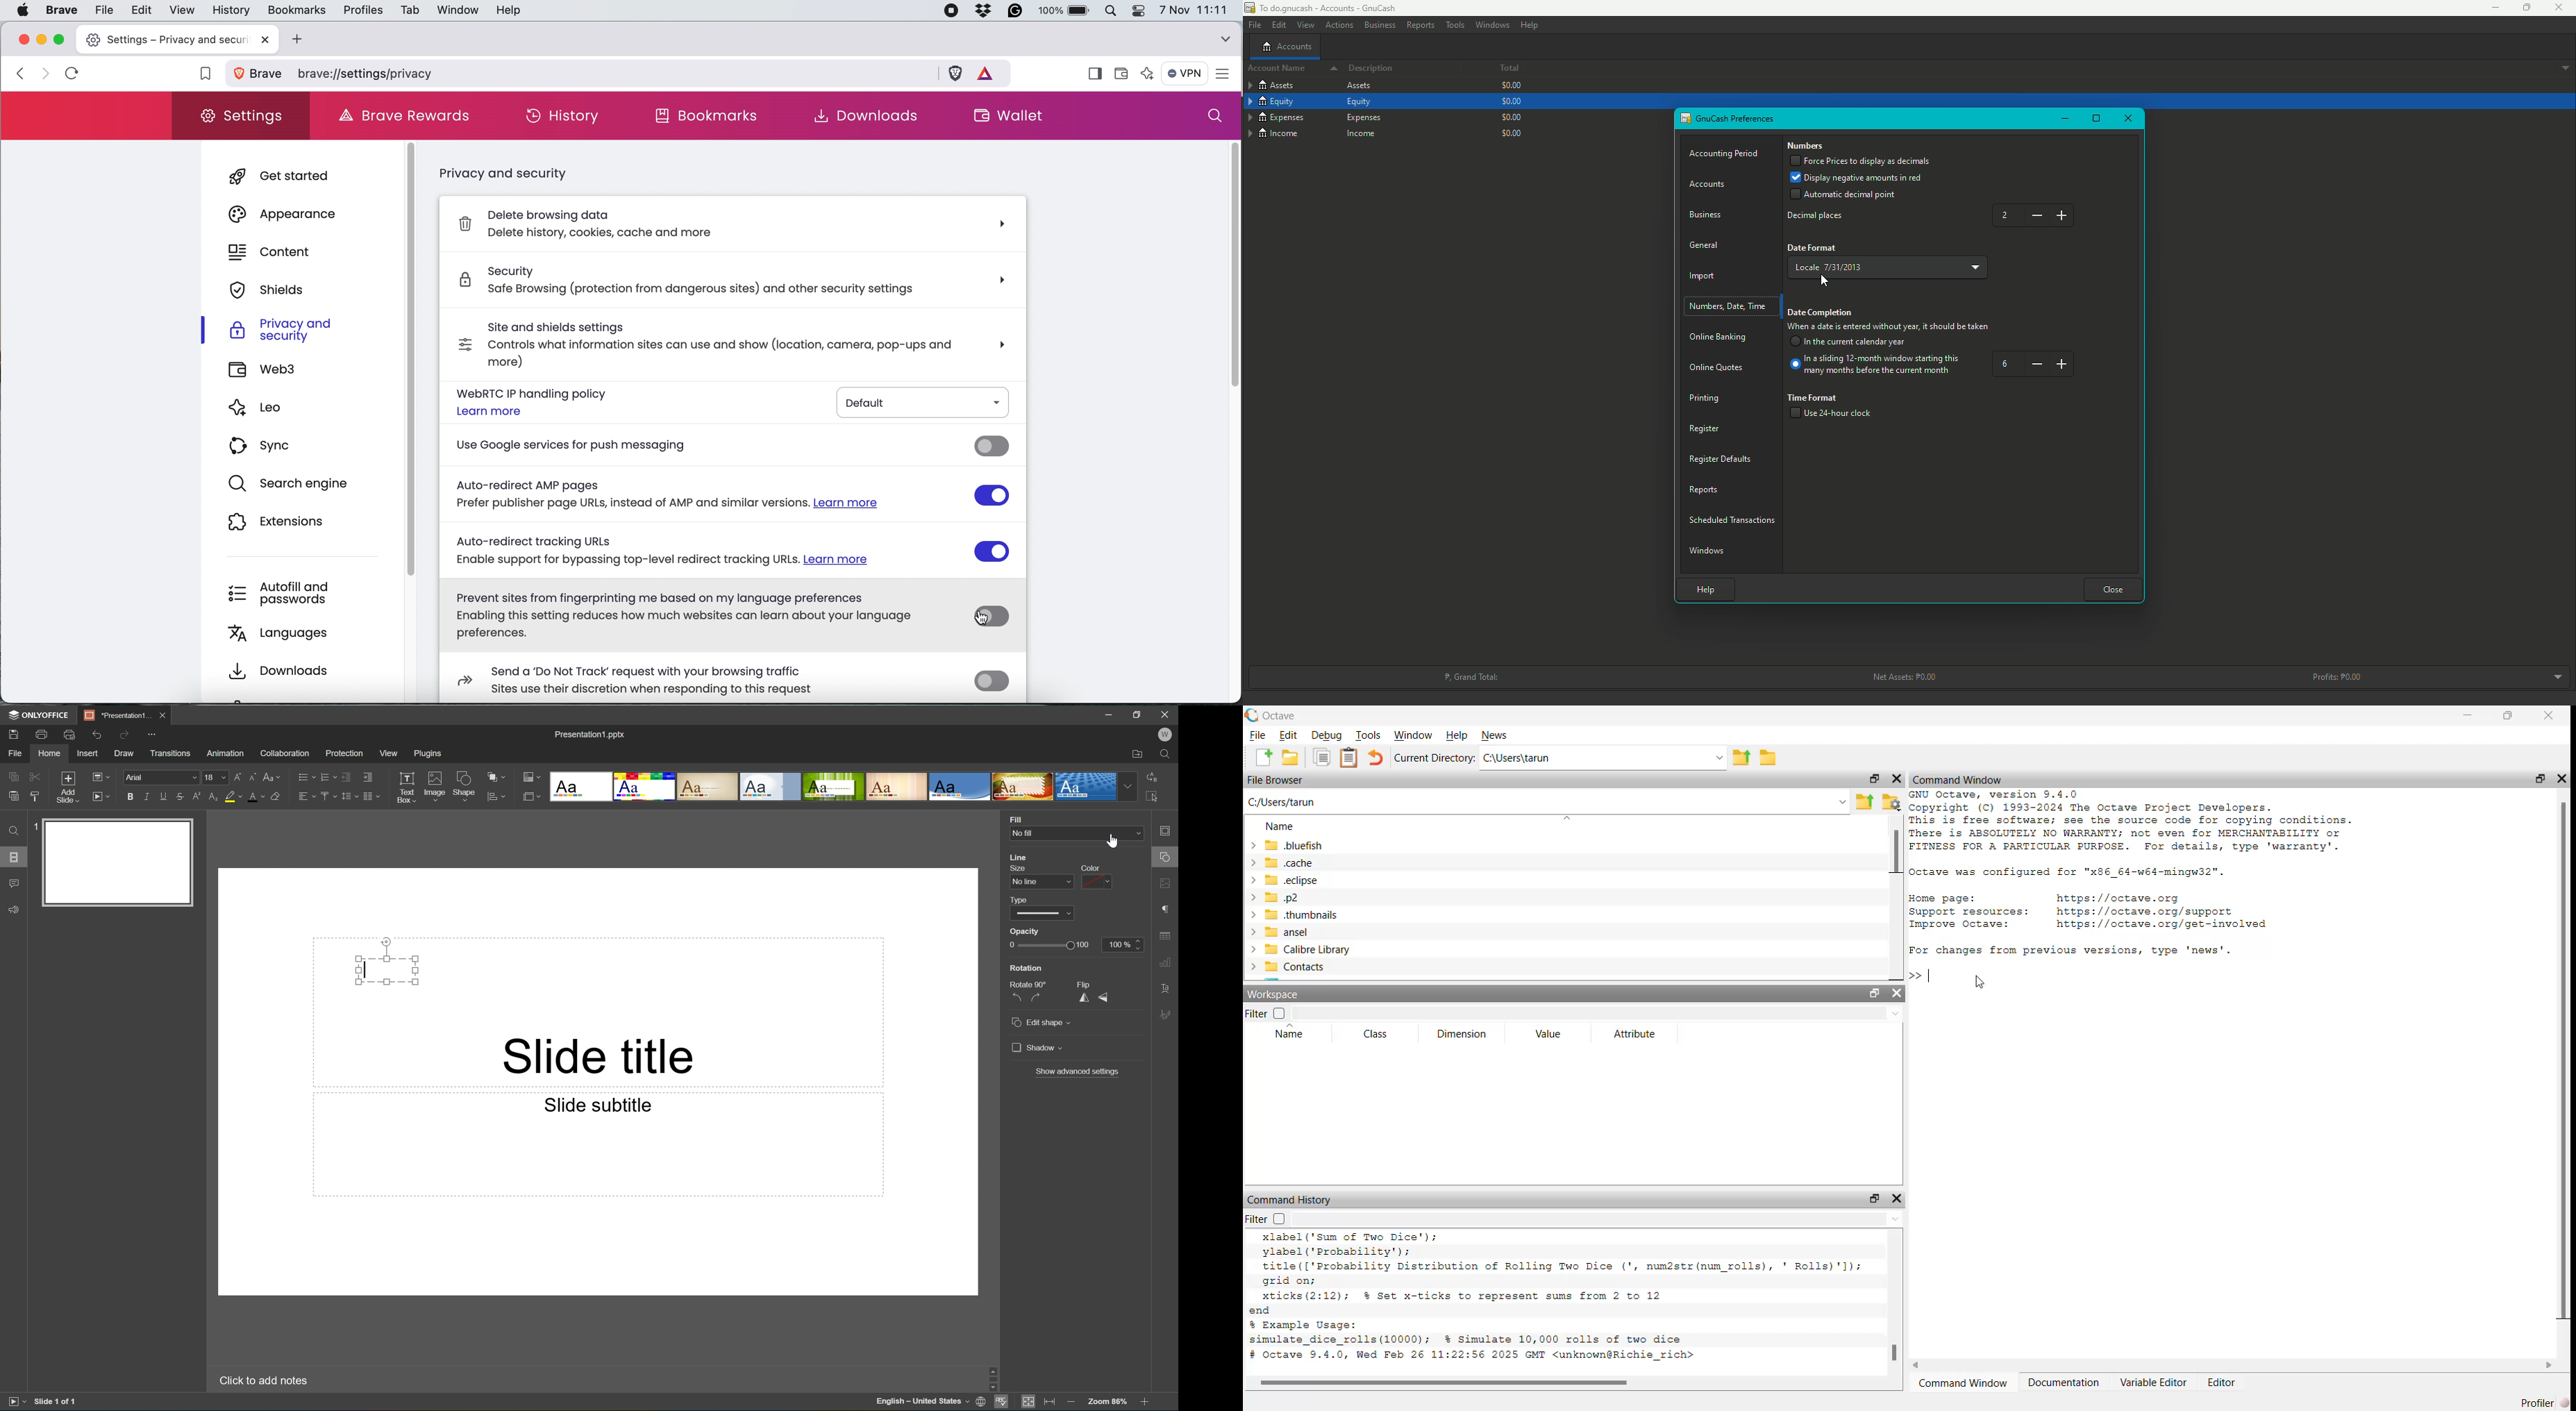 This screenshot has height=1428, width=2576. What do you see at coordinates (1084, 999) in the screenshot?
I see `Flip horizontally` at bounding box center [1084, 999].